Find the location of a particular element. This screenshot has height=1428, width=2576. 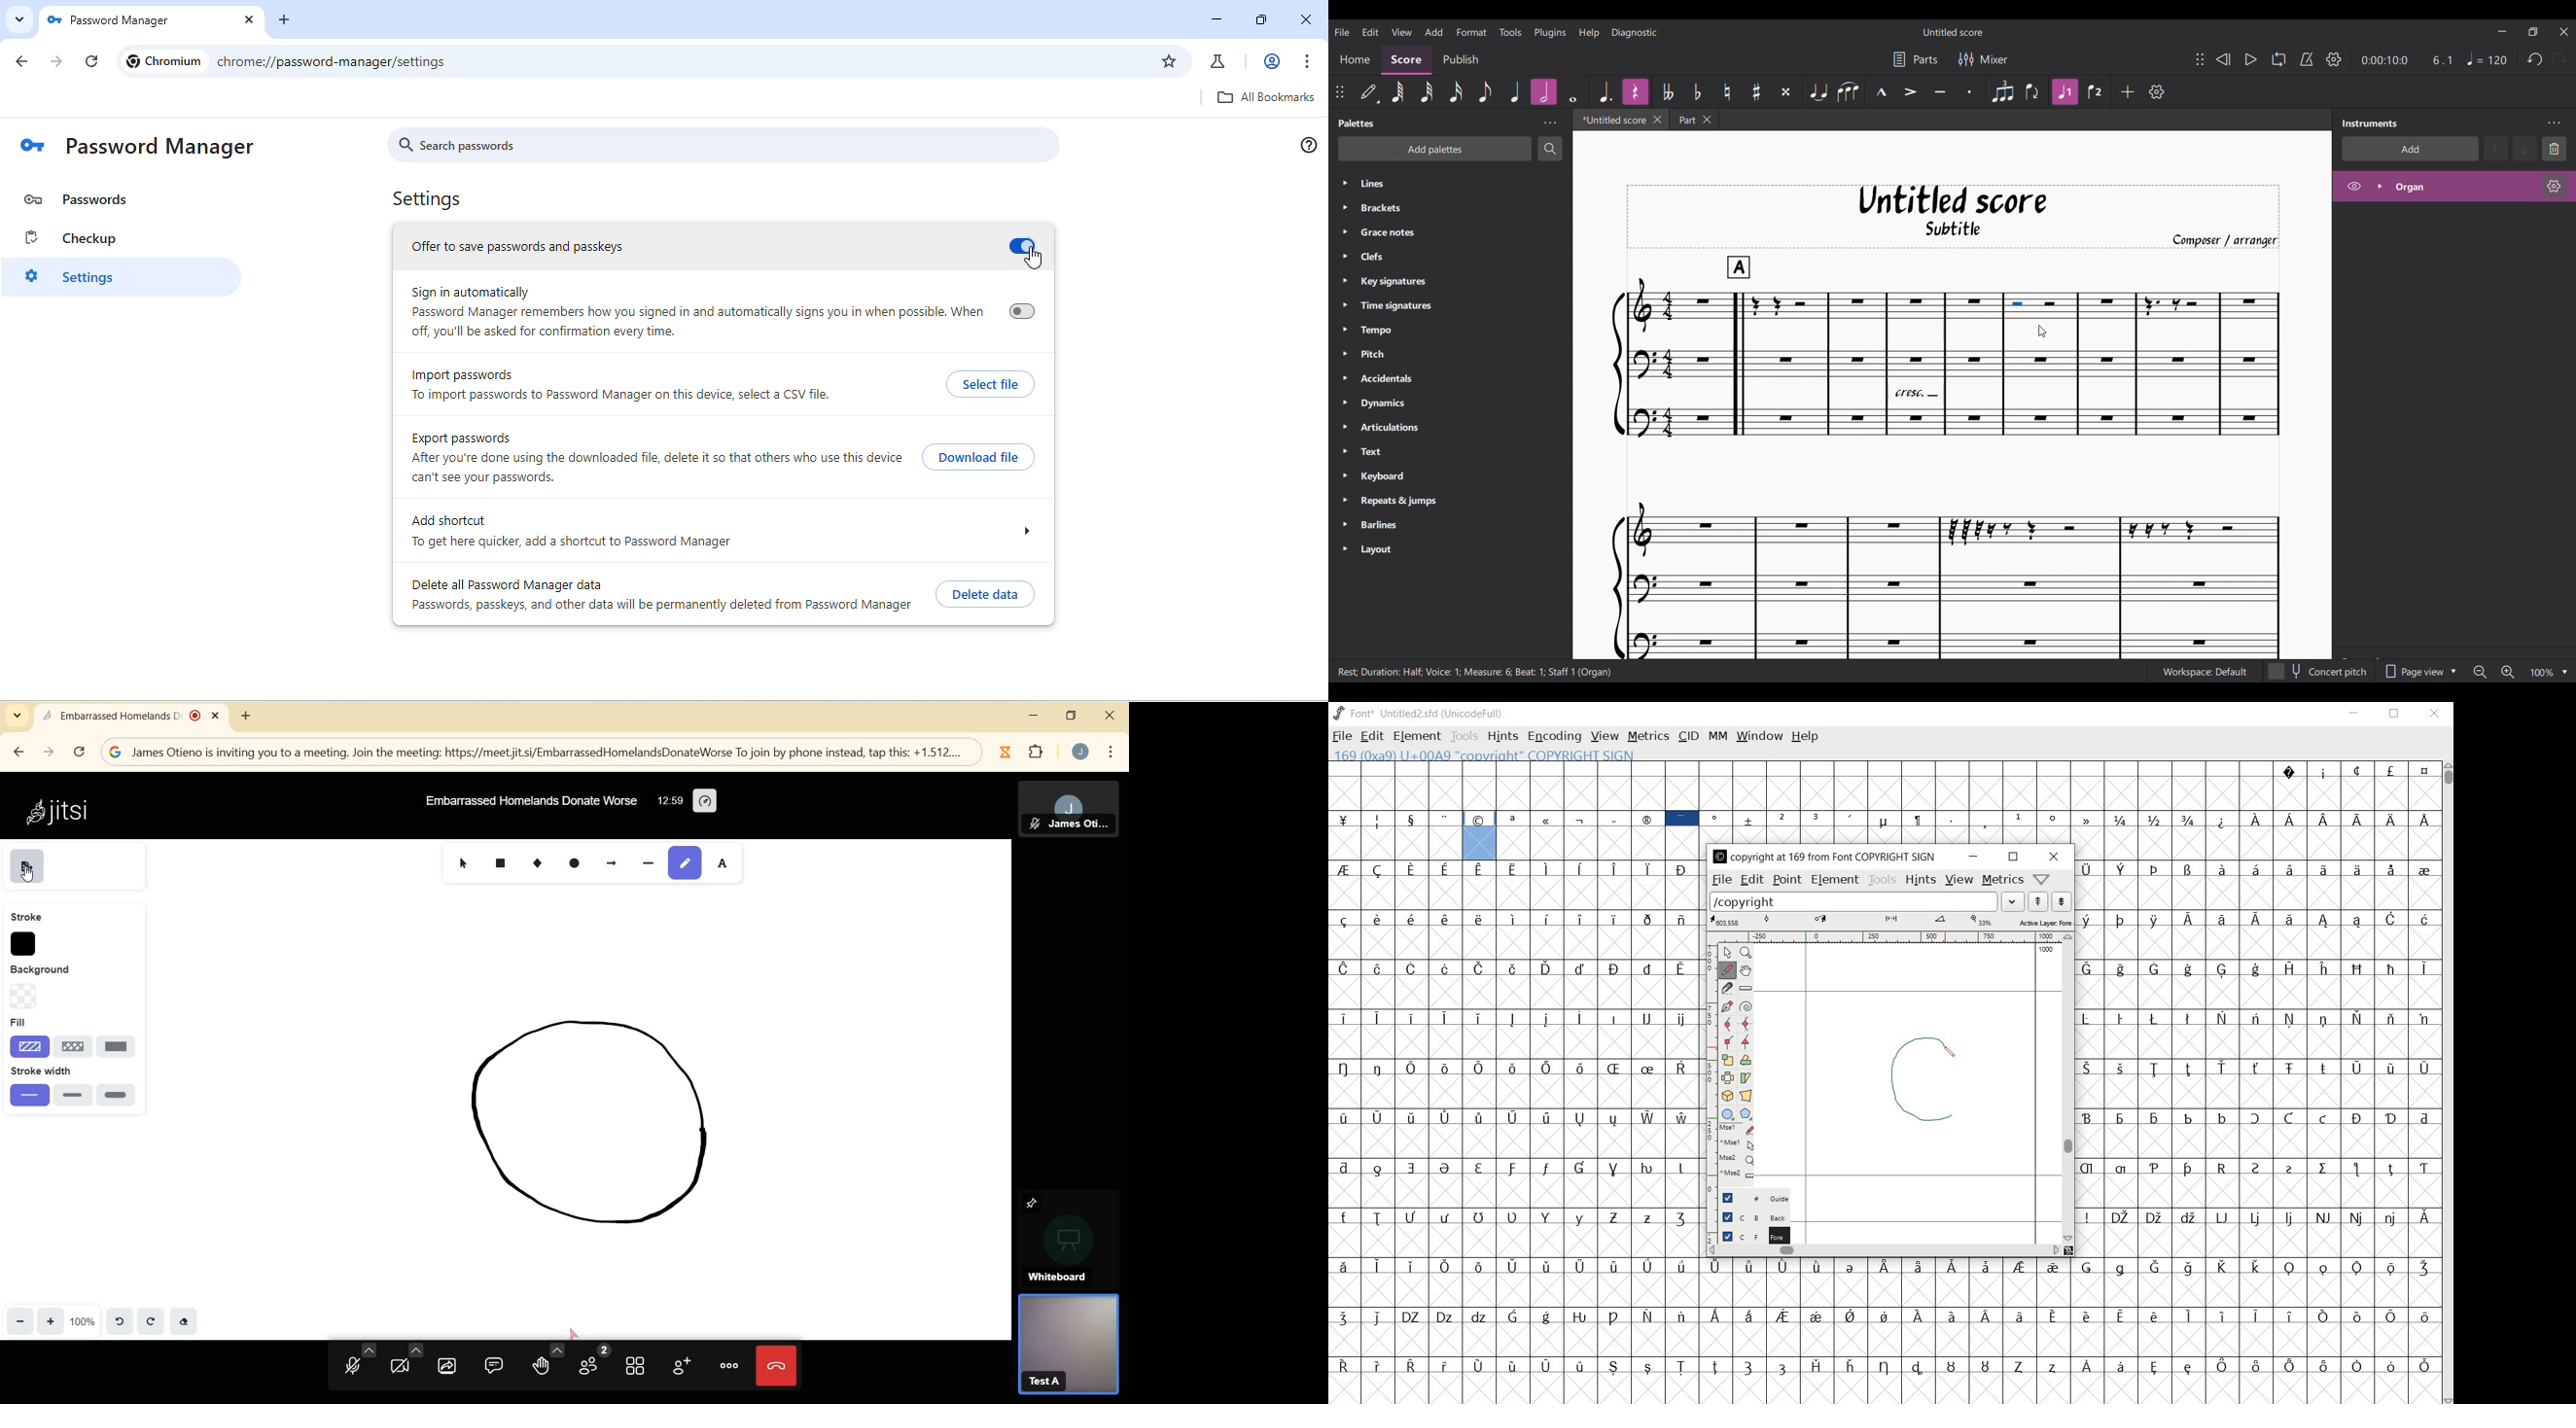

Publish section is located at coordinates (1460, 60).